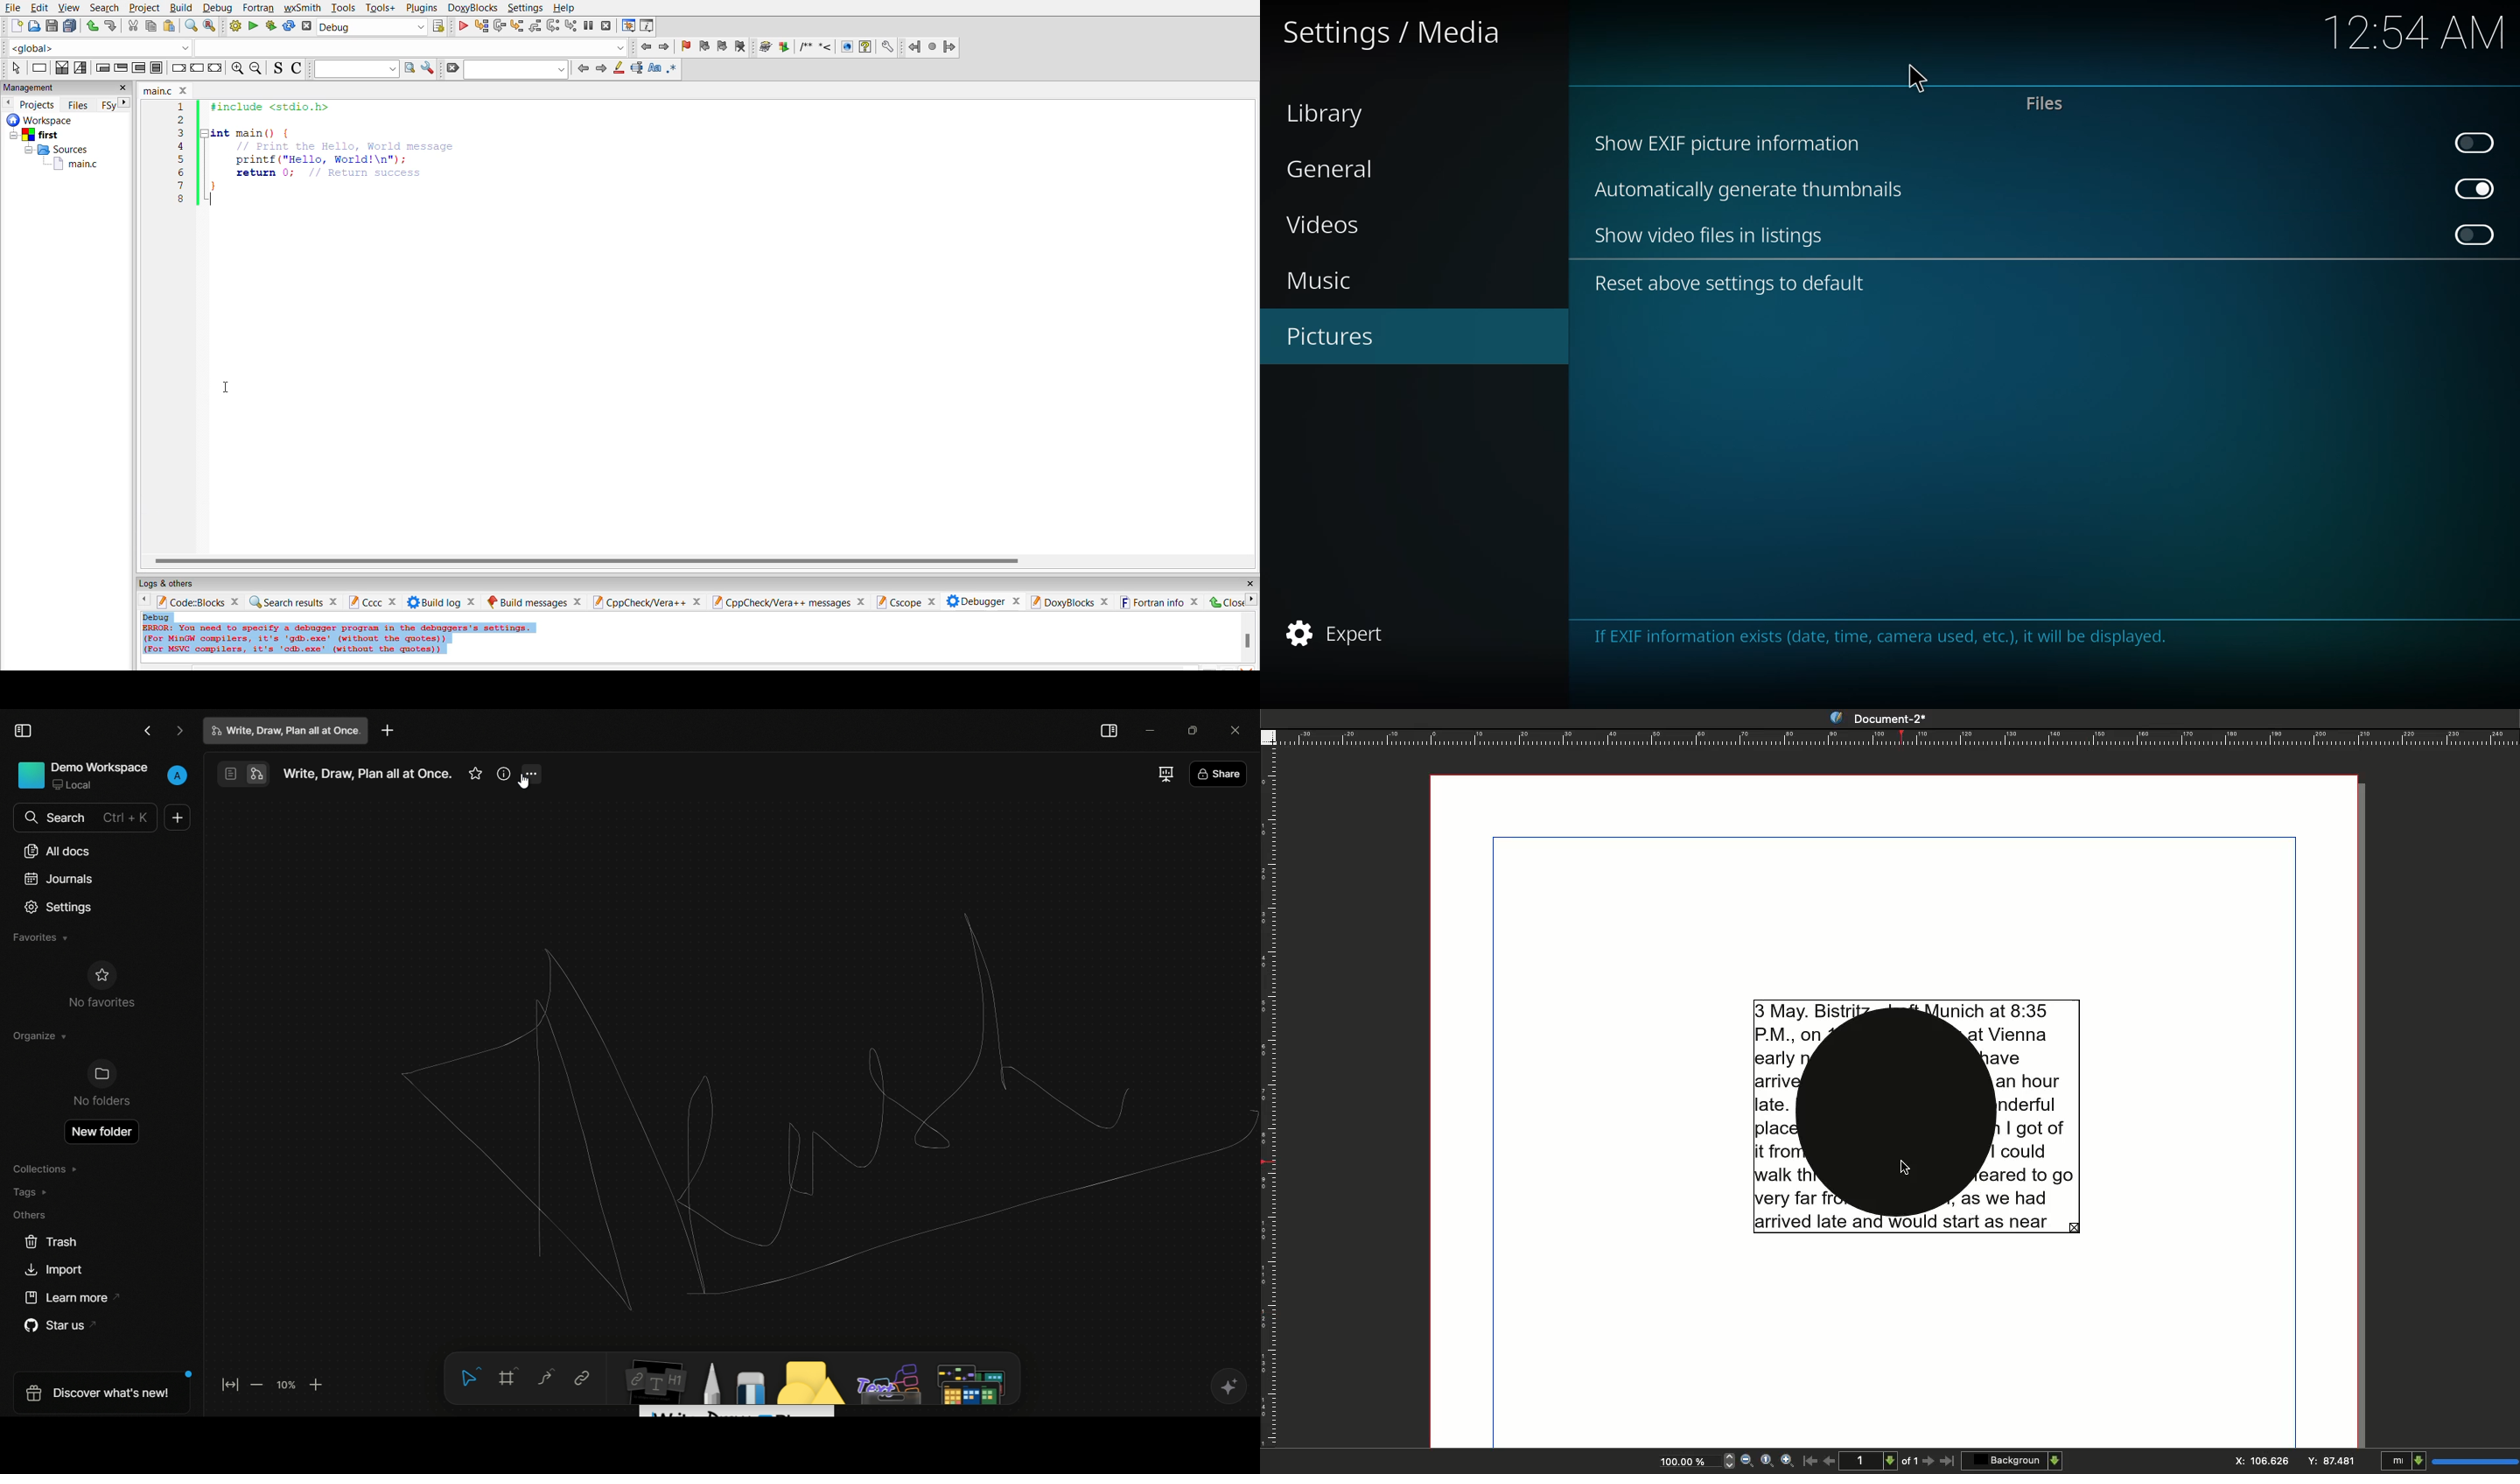 This screenshot has height=1484, width=2520. Describe the element at coordinates (71, 25) in the screenshot. I see `save all` at that location.